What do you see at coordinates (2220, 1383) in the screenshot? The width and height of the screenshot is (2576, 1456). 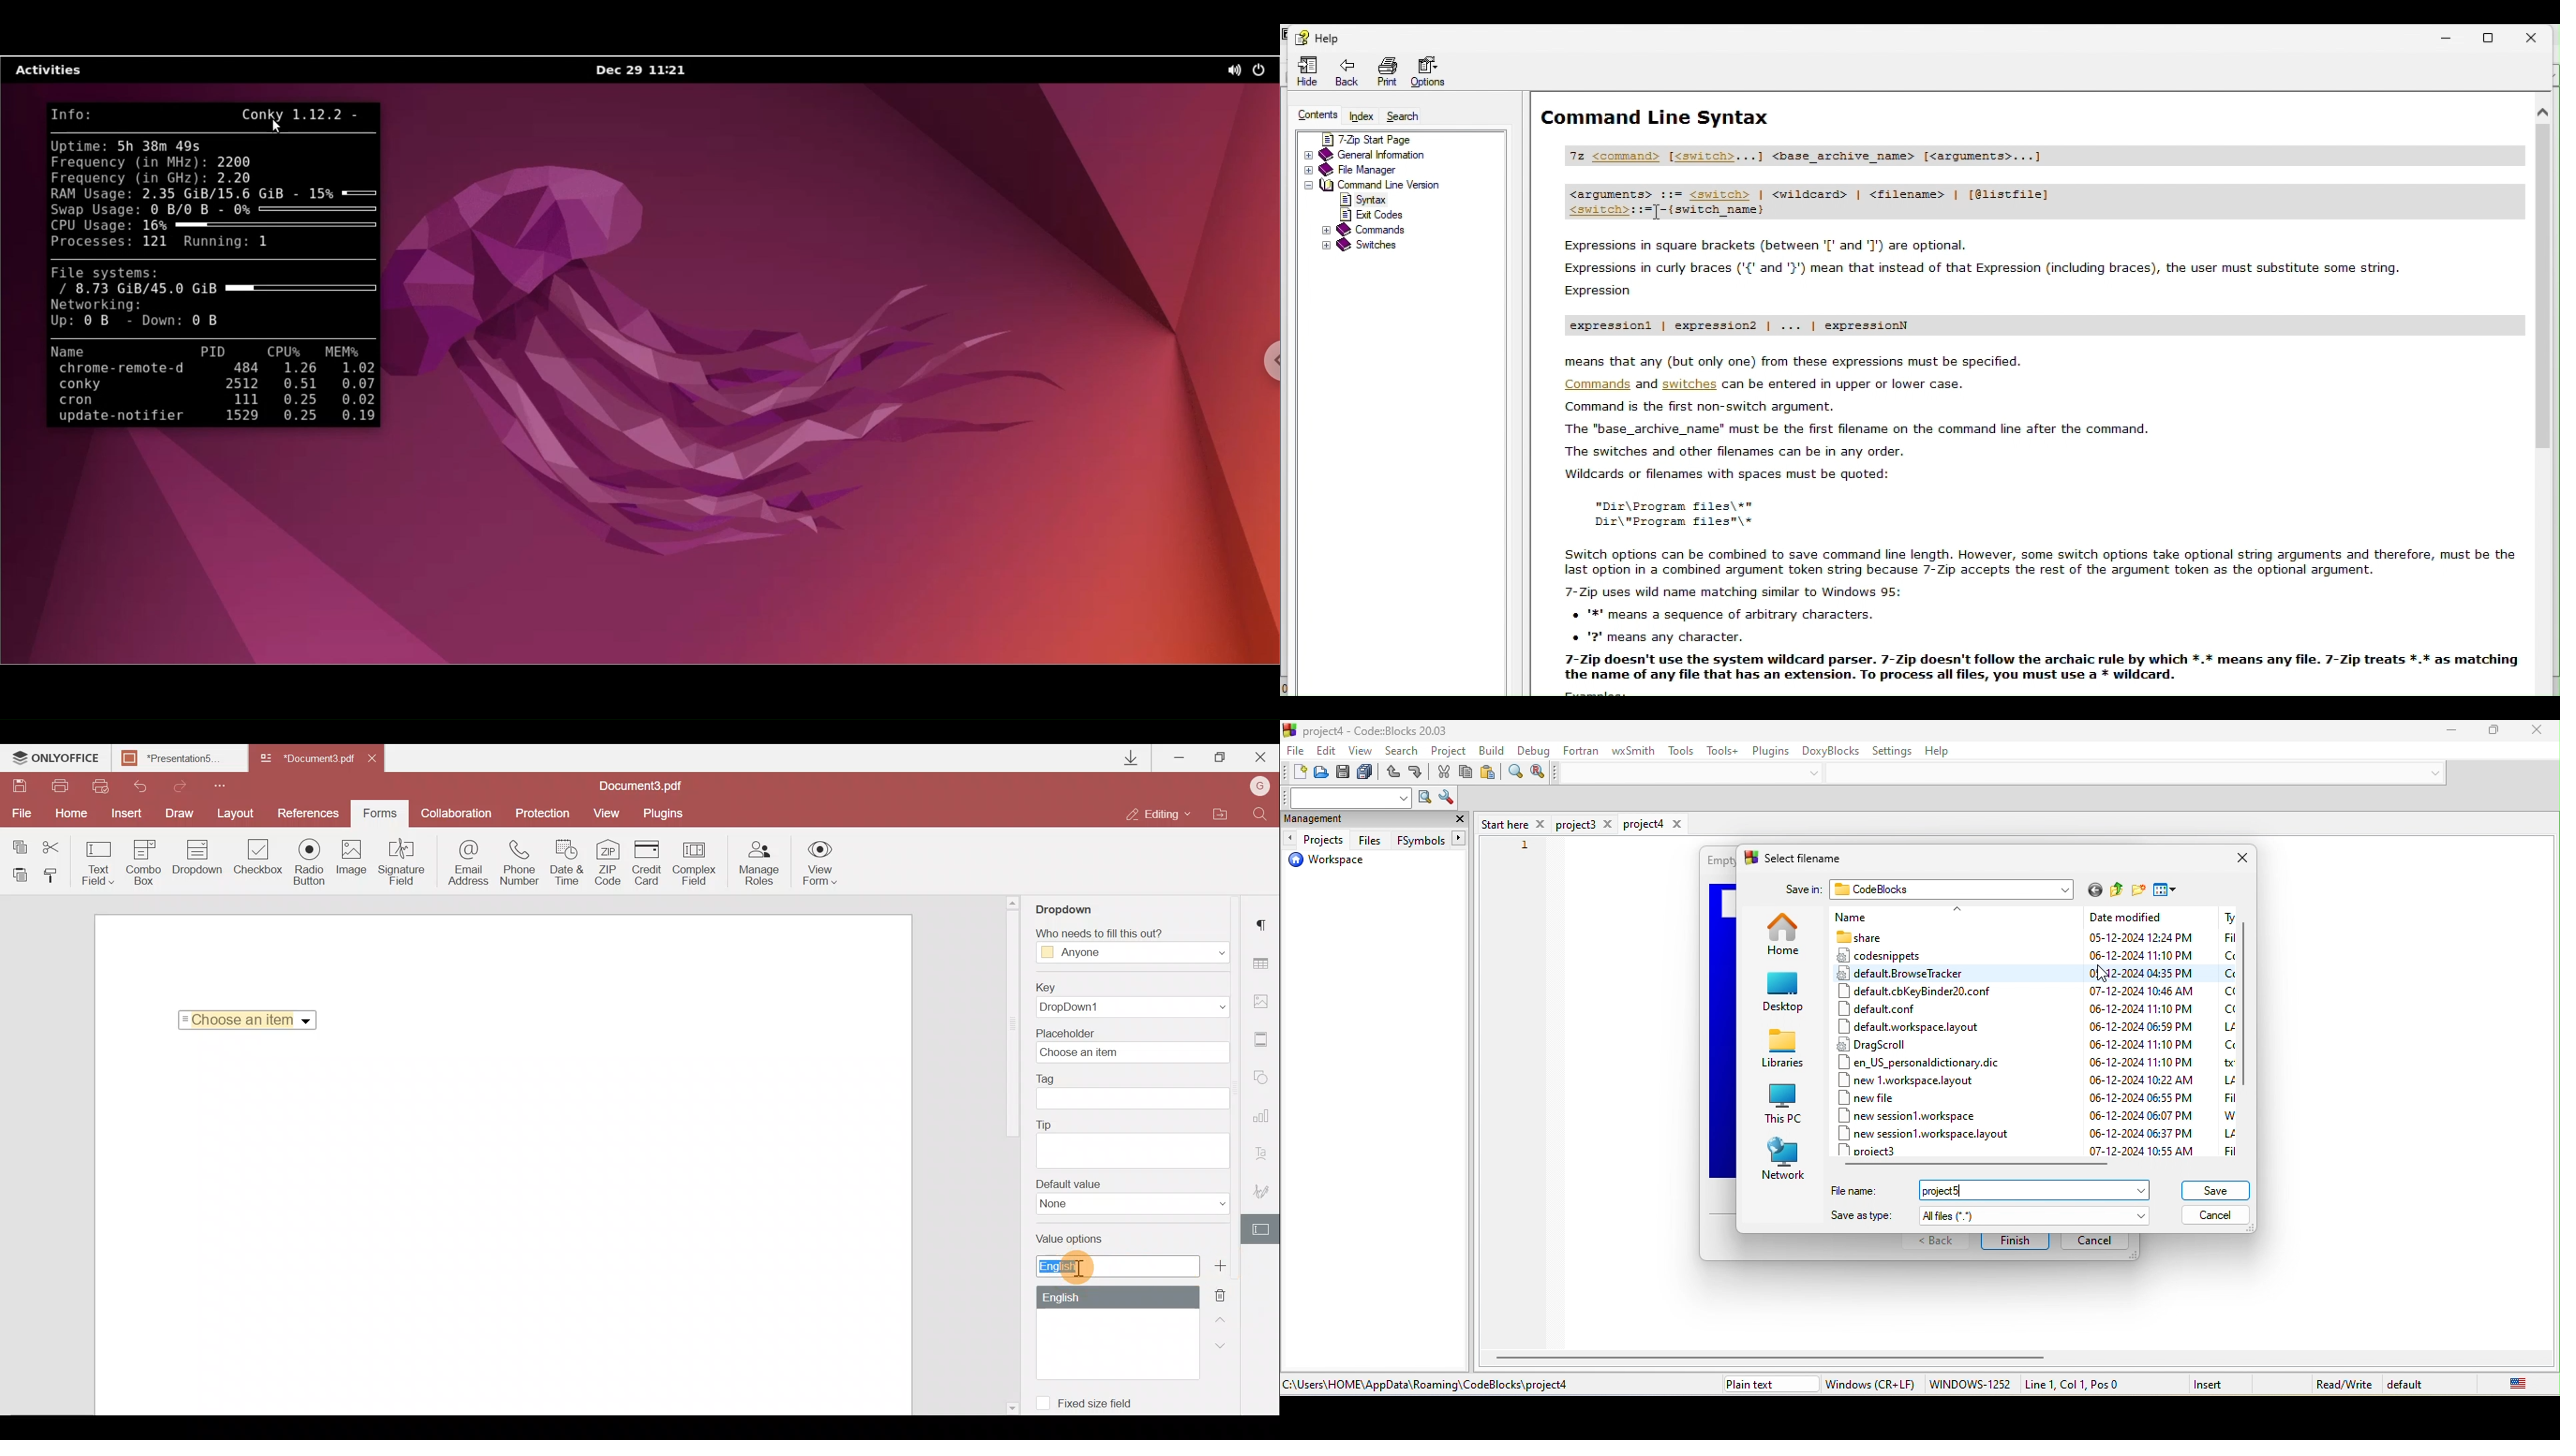 I see `insert` at bounding box center [2220, 1383].